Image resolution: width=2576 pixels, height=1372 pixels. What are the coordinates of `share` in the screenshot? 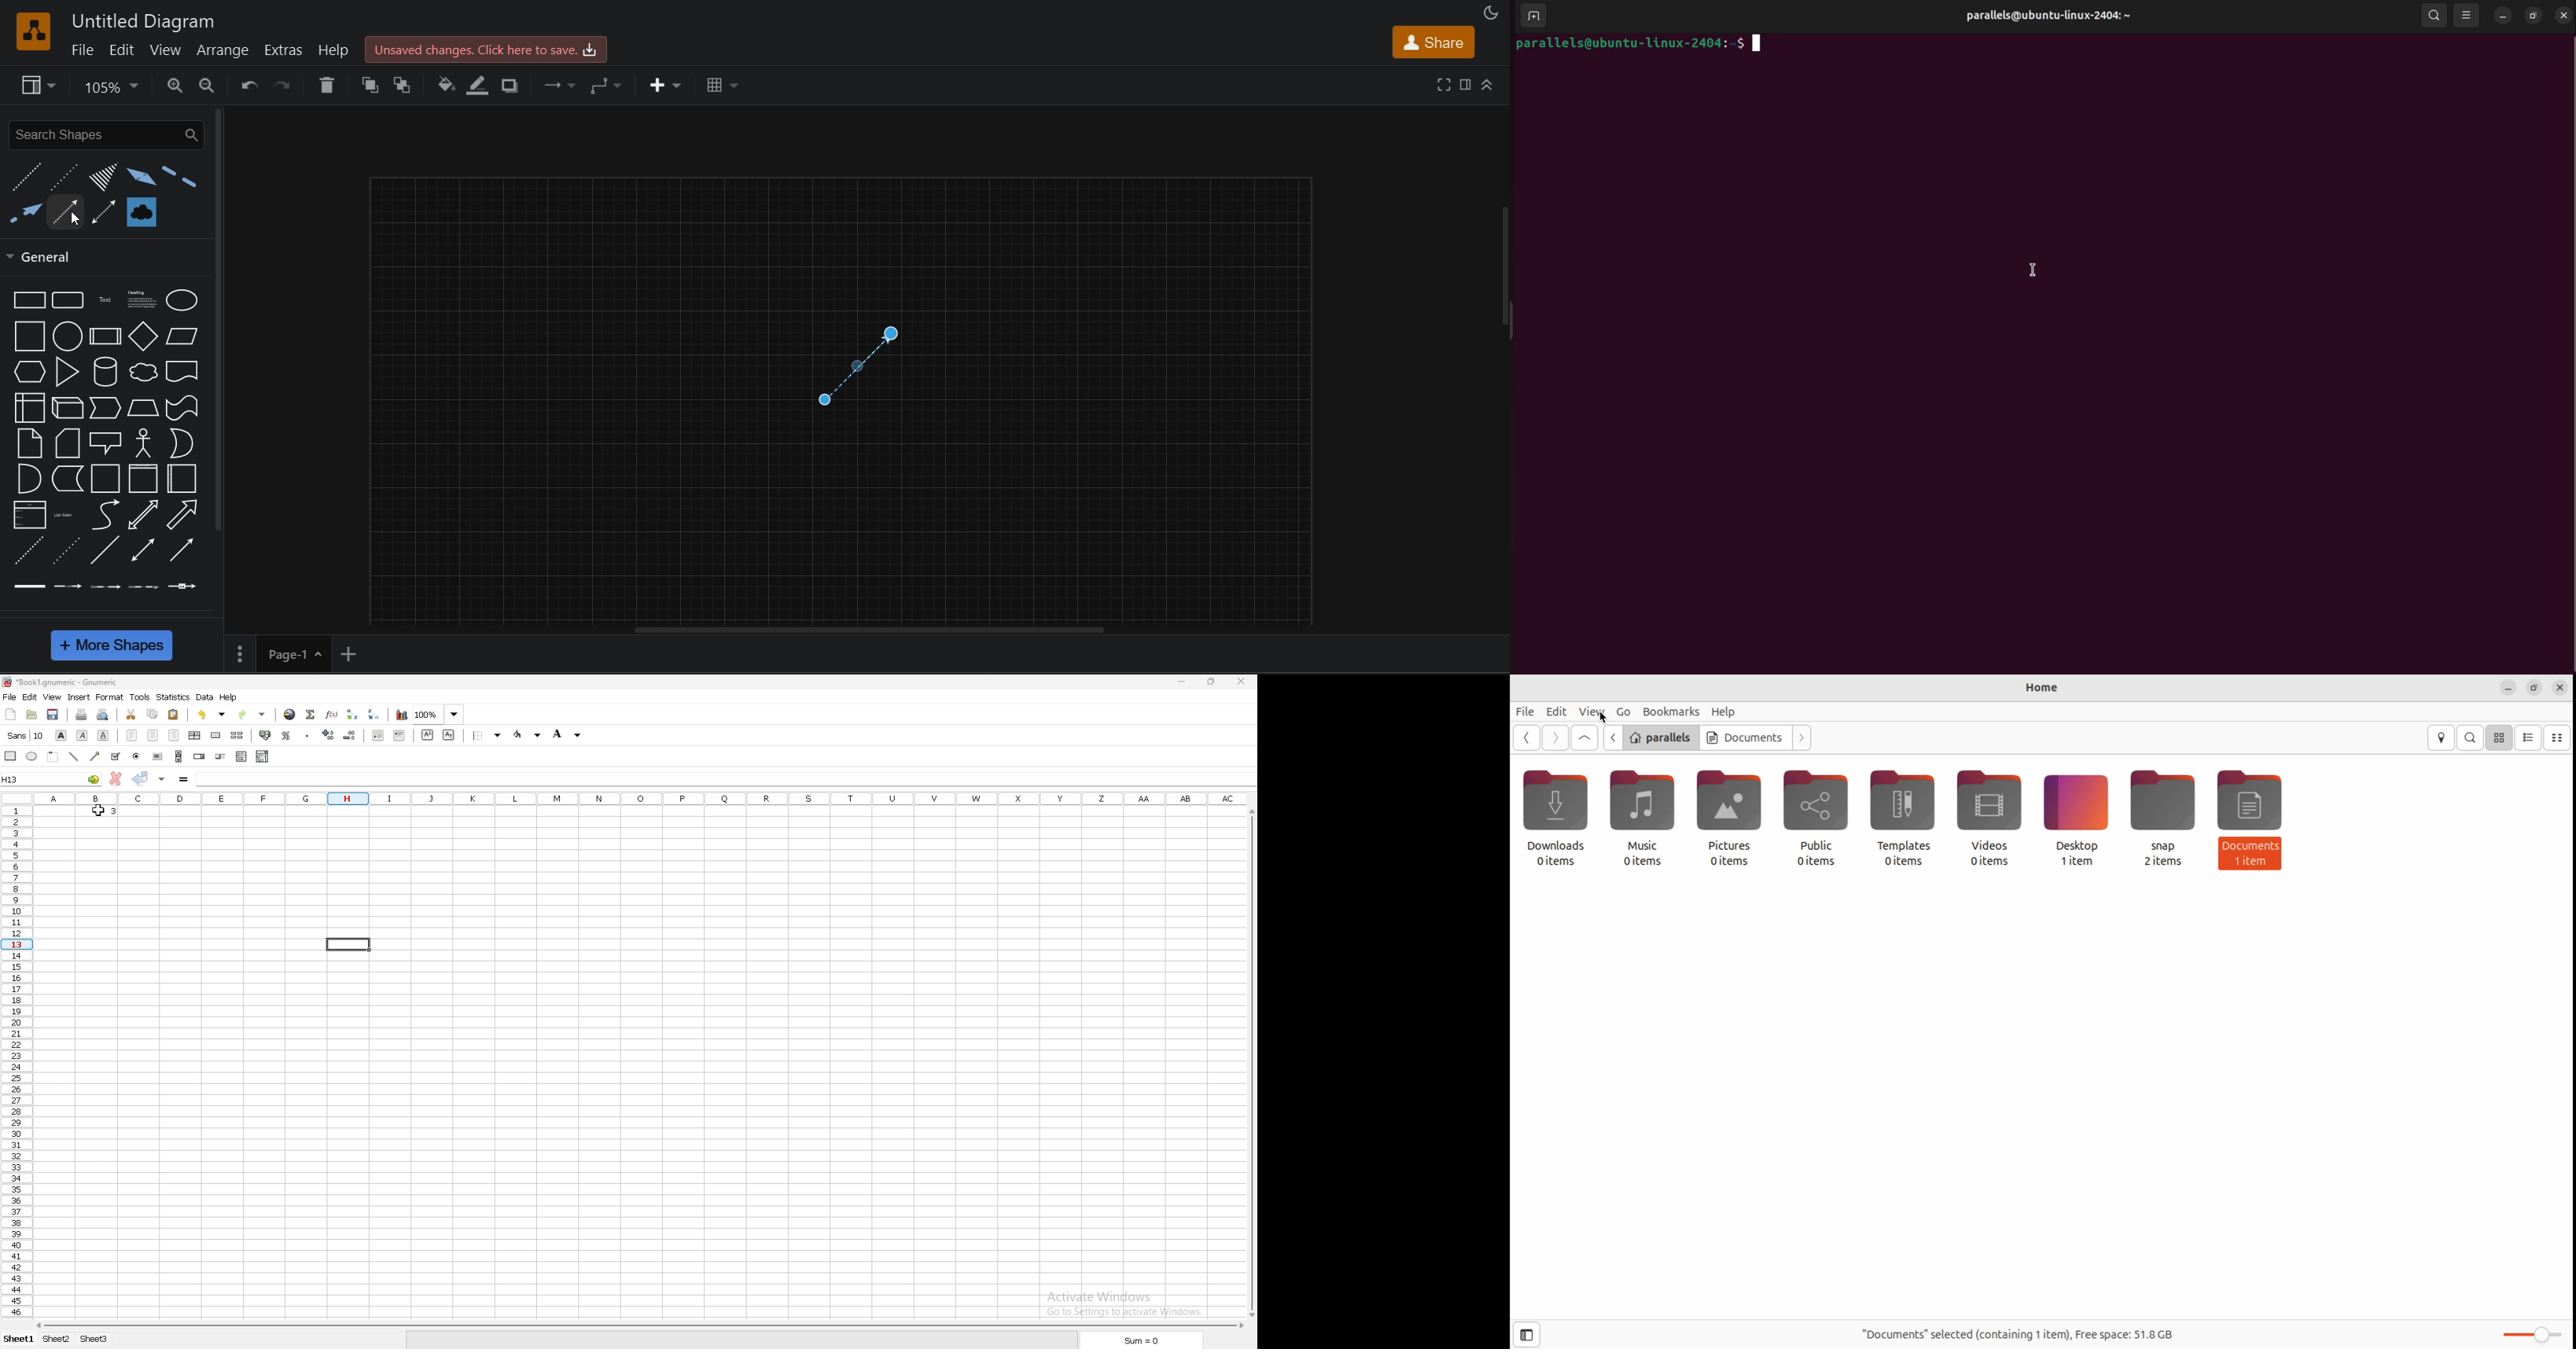 It's located at (1430, 40).